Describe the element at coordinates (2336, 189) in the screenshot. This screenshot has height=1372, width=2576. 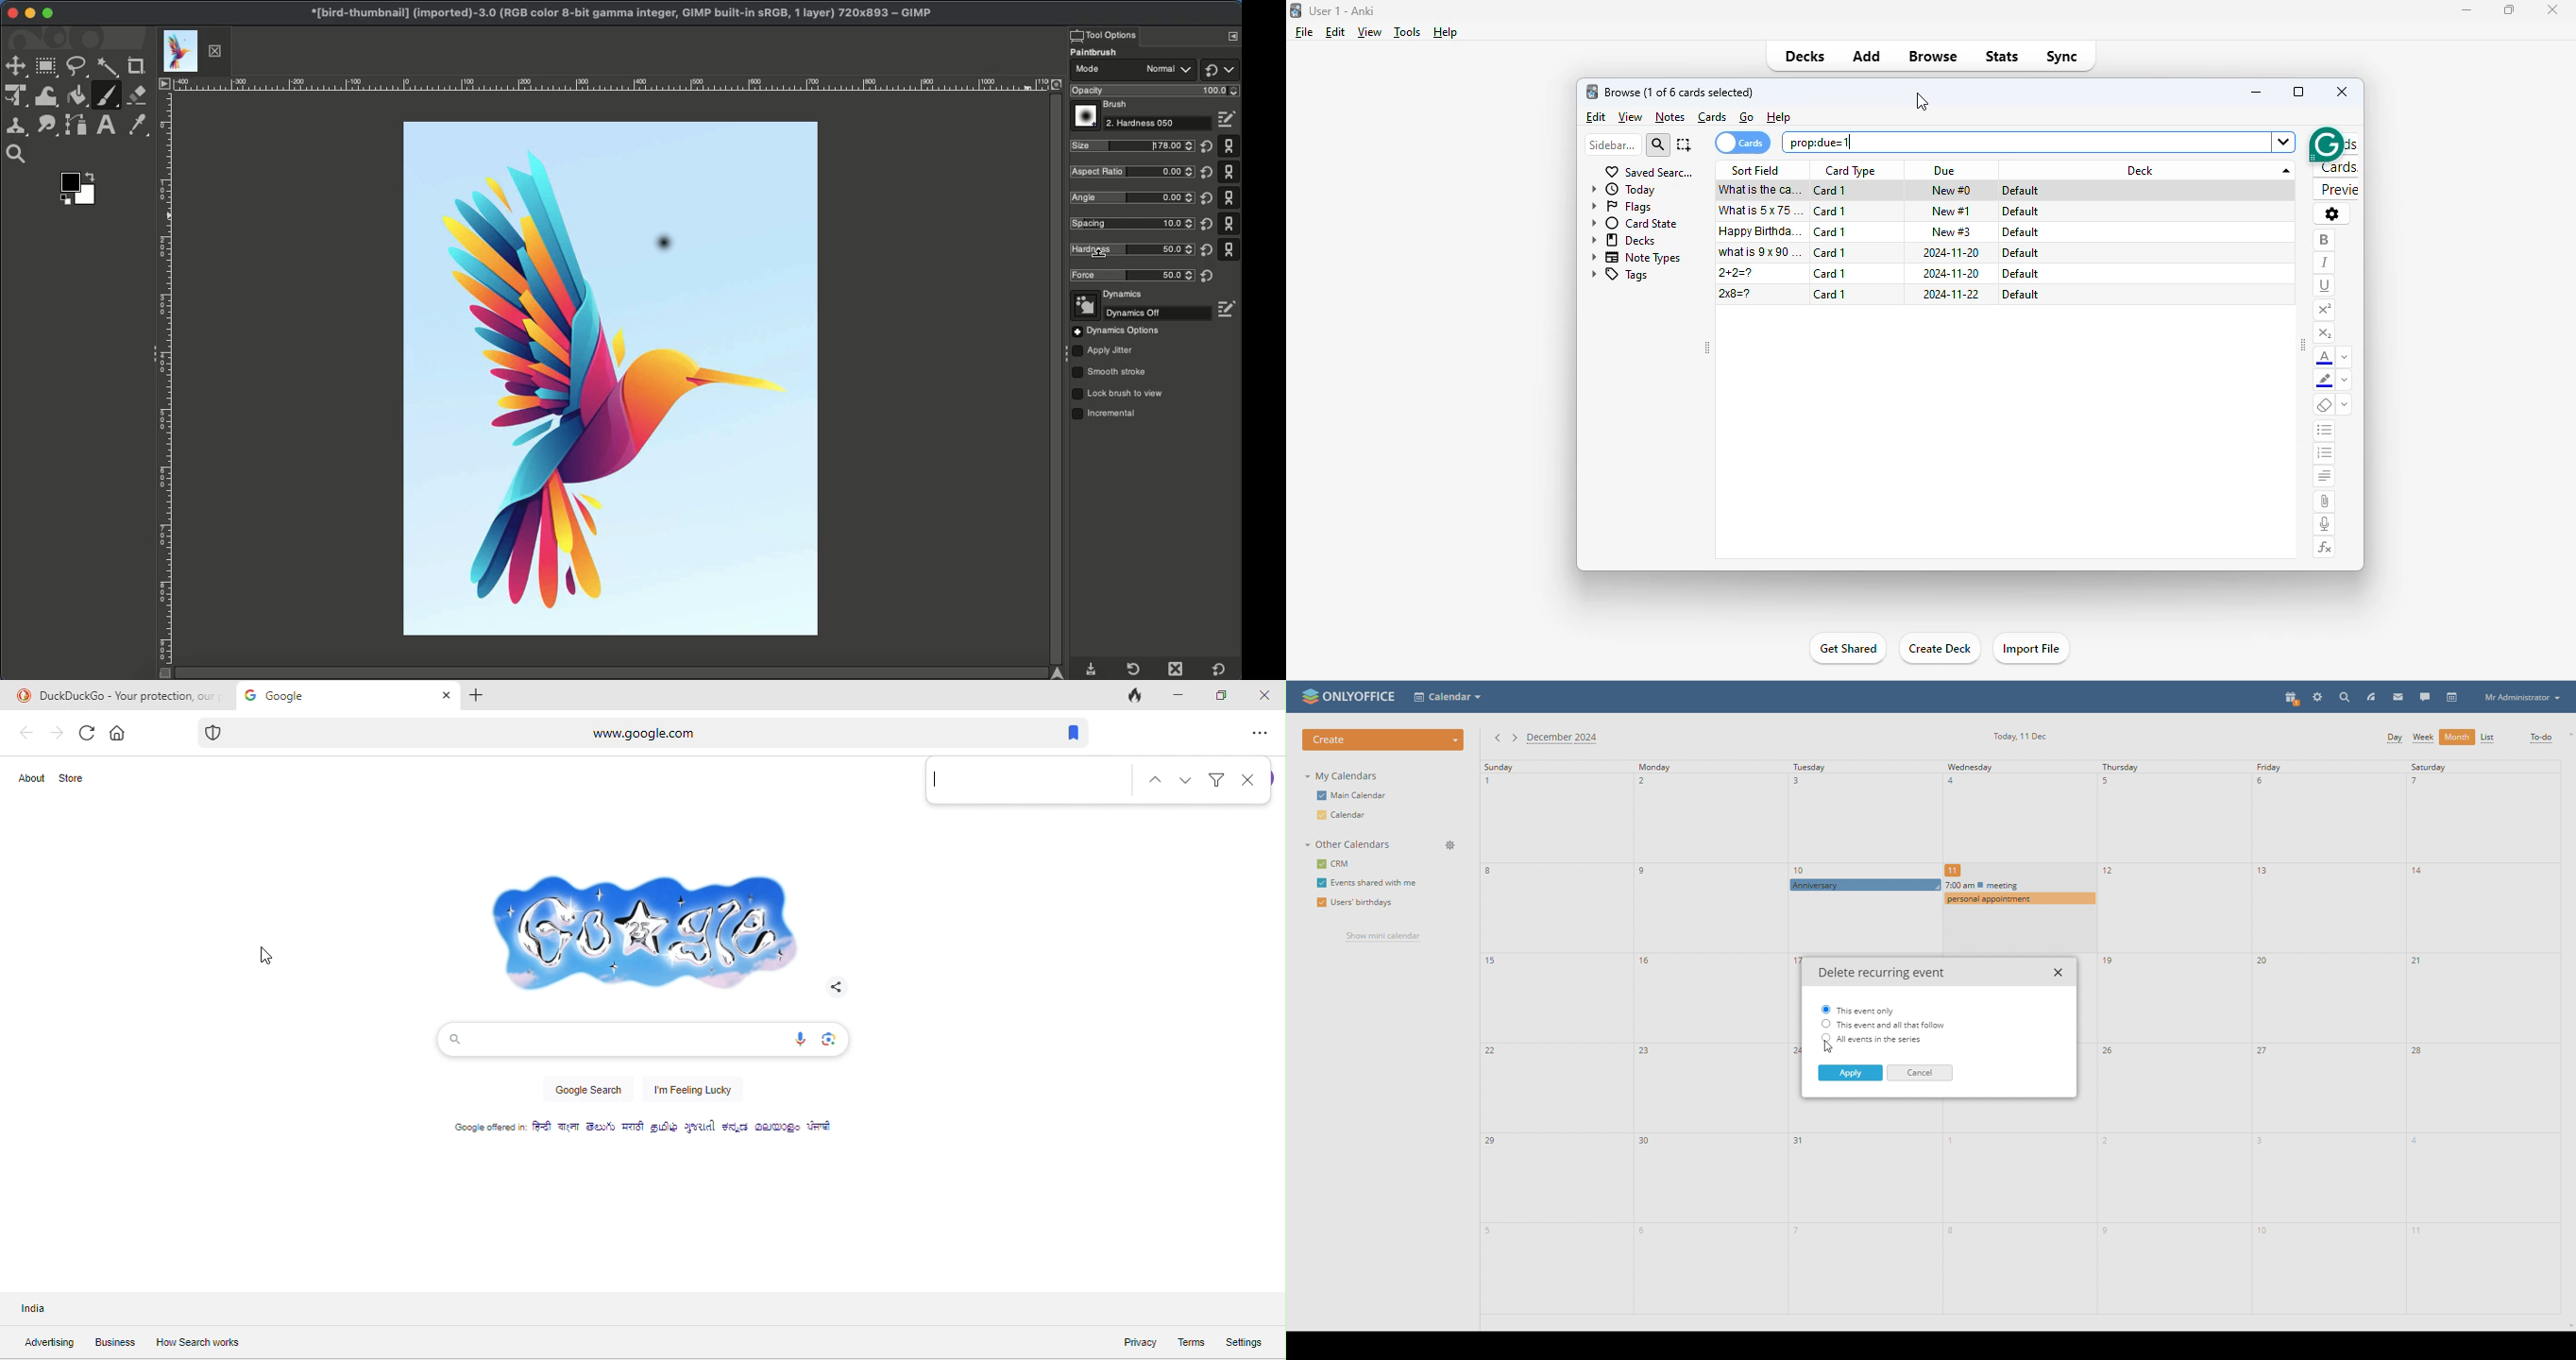
I see `preview` at that location.